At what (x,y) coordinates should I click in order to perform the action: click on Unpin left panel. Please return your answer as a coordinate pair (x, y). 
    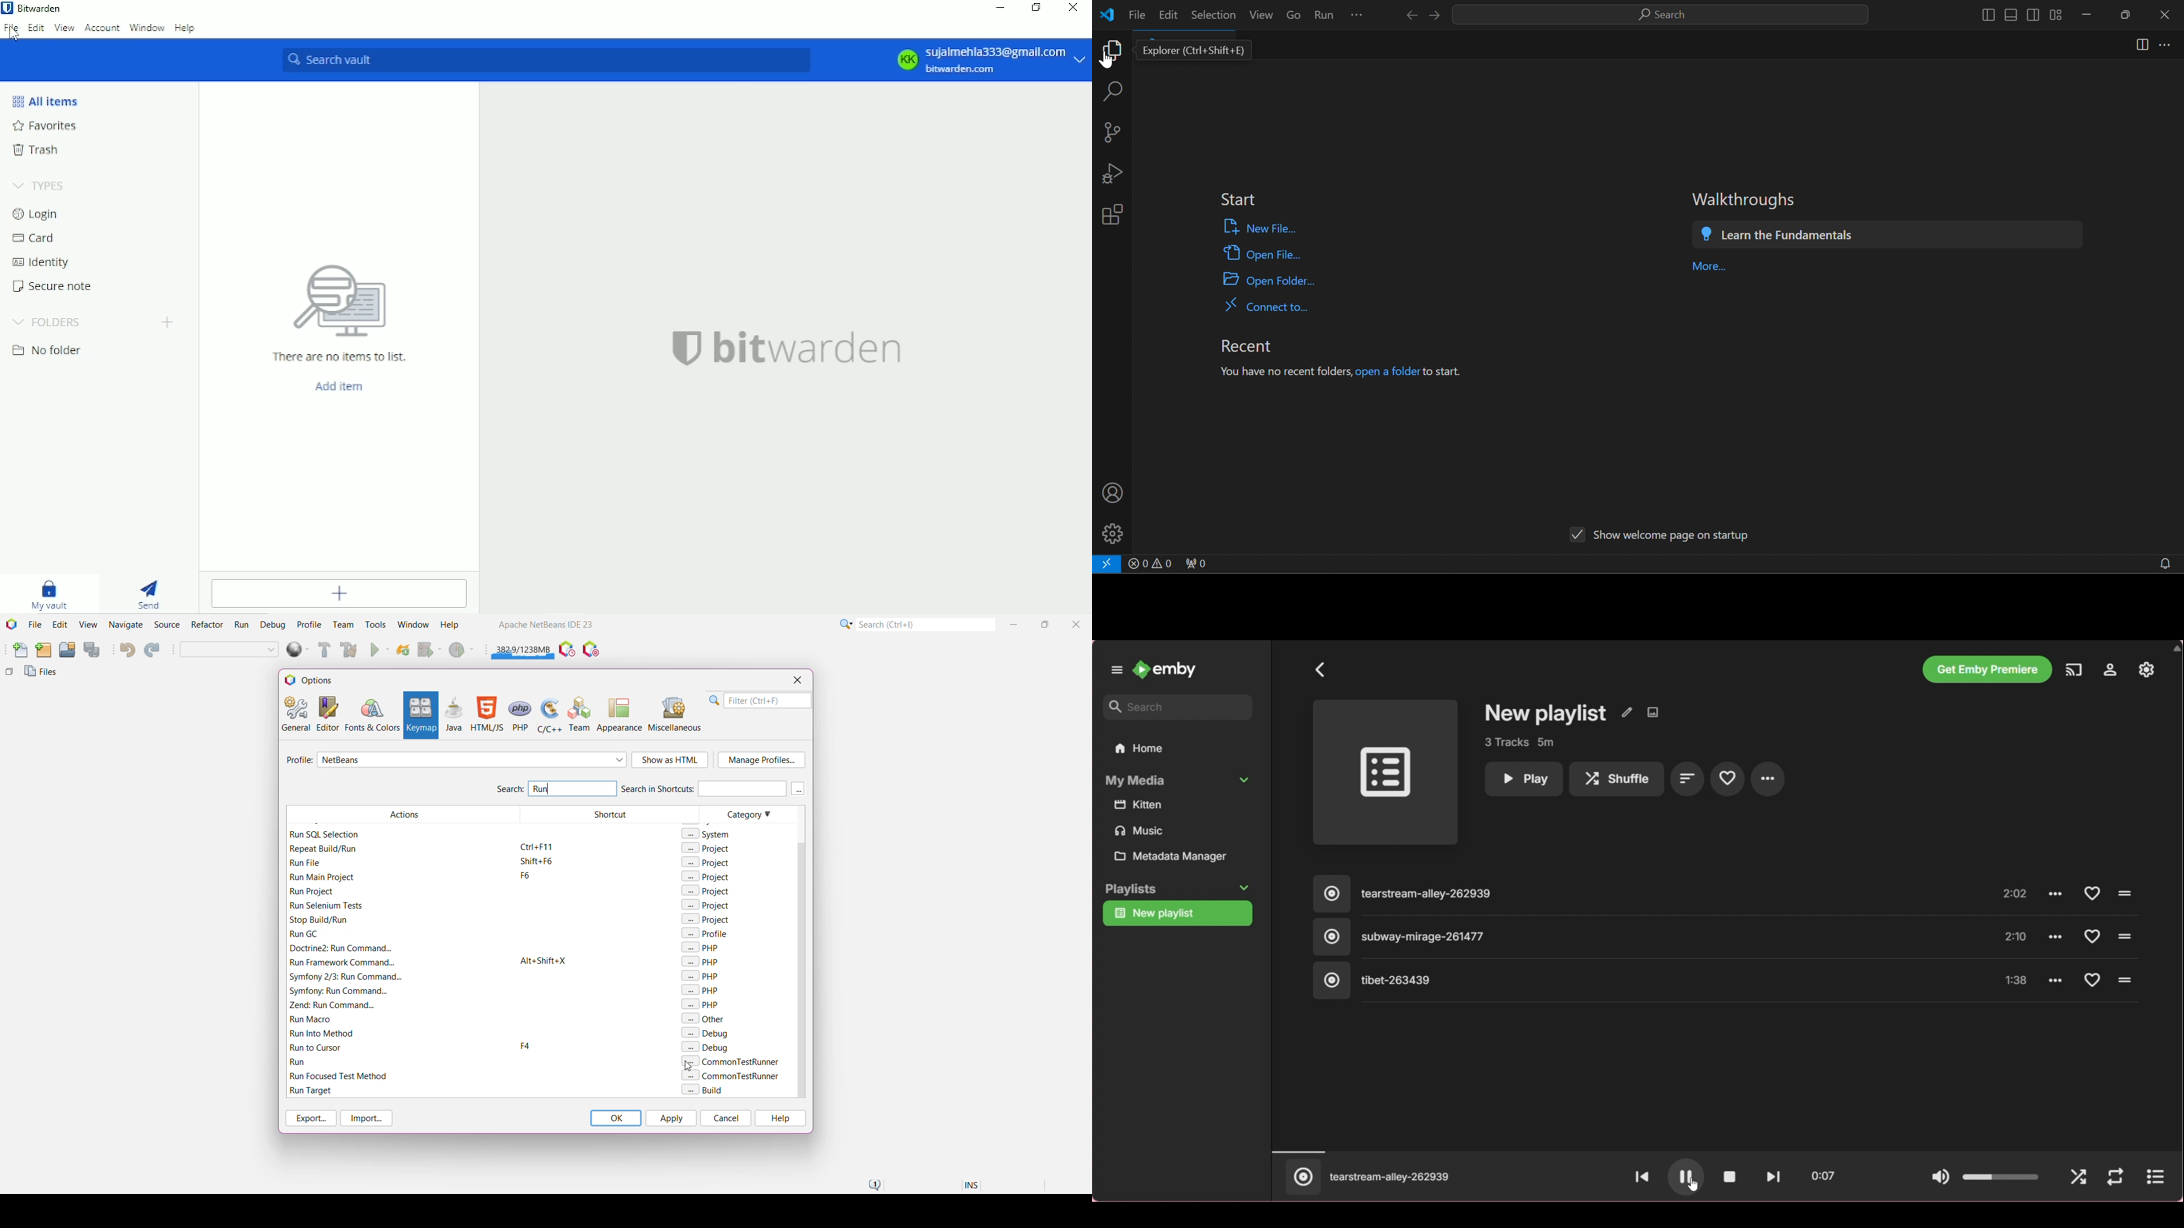
    Looking at the image, I should click on (1117, 670).